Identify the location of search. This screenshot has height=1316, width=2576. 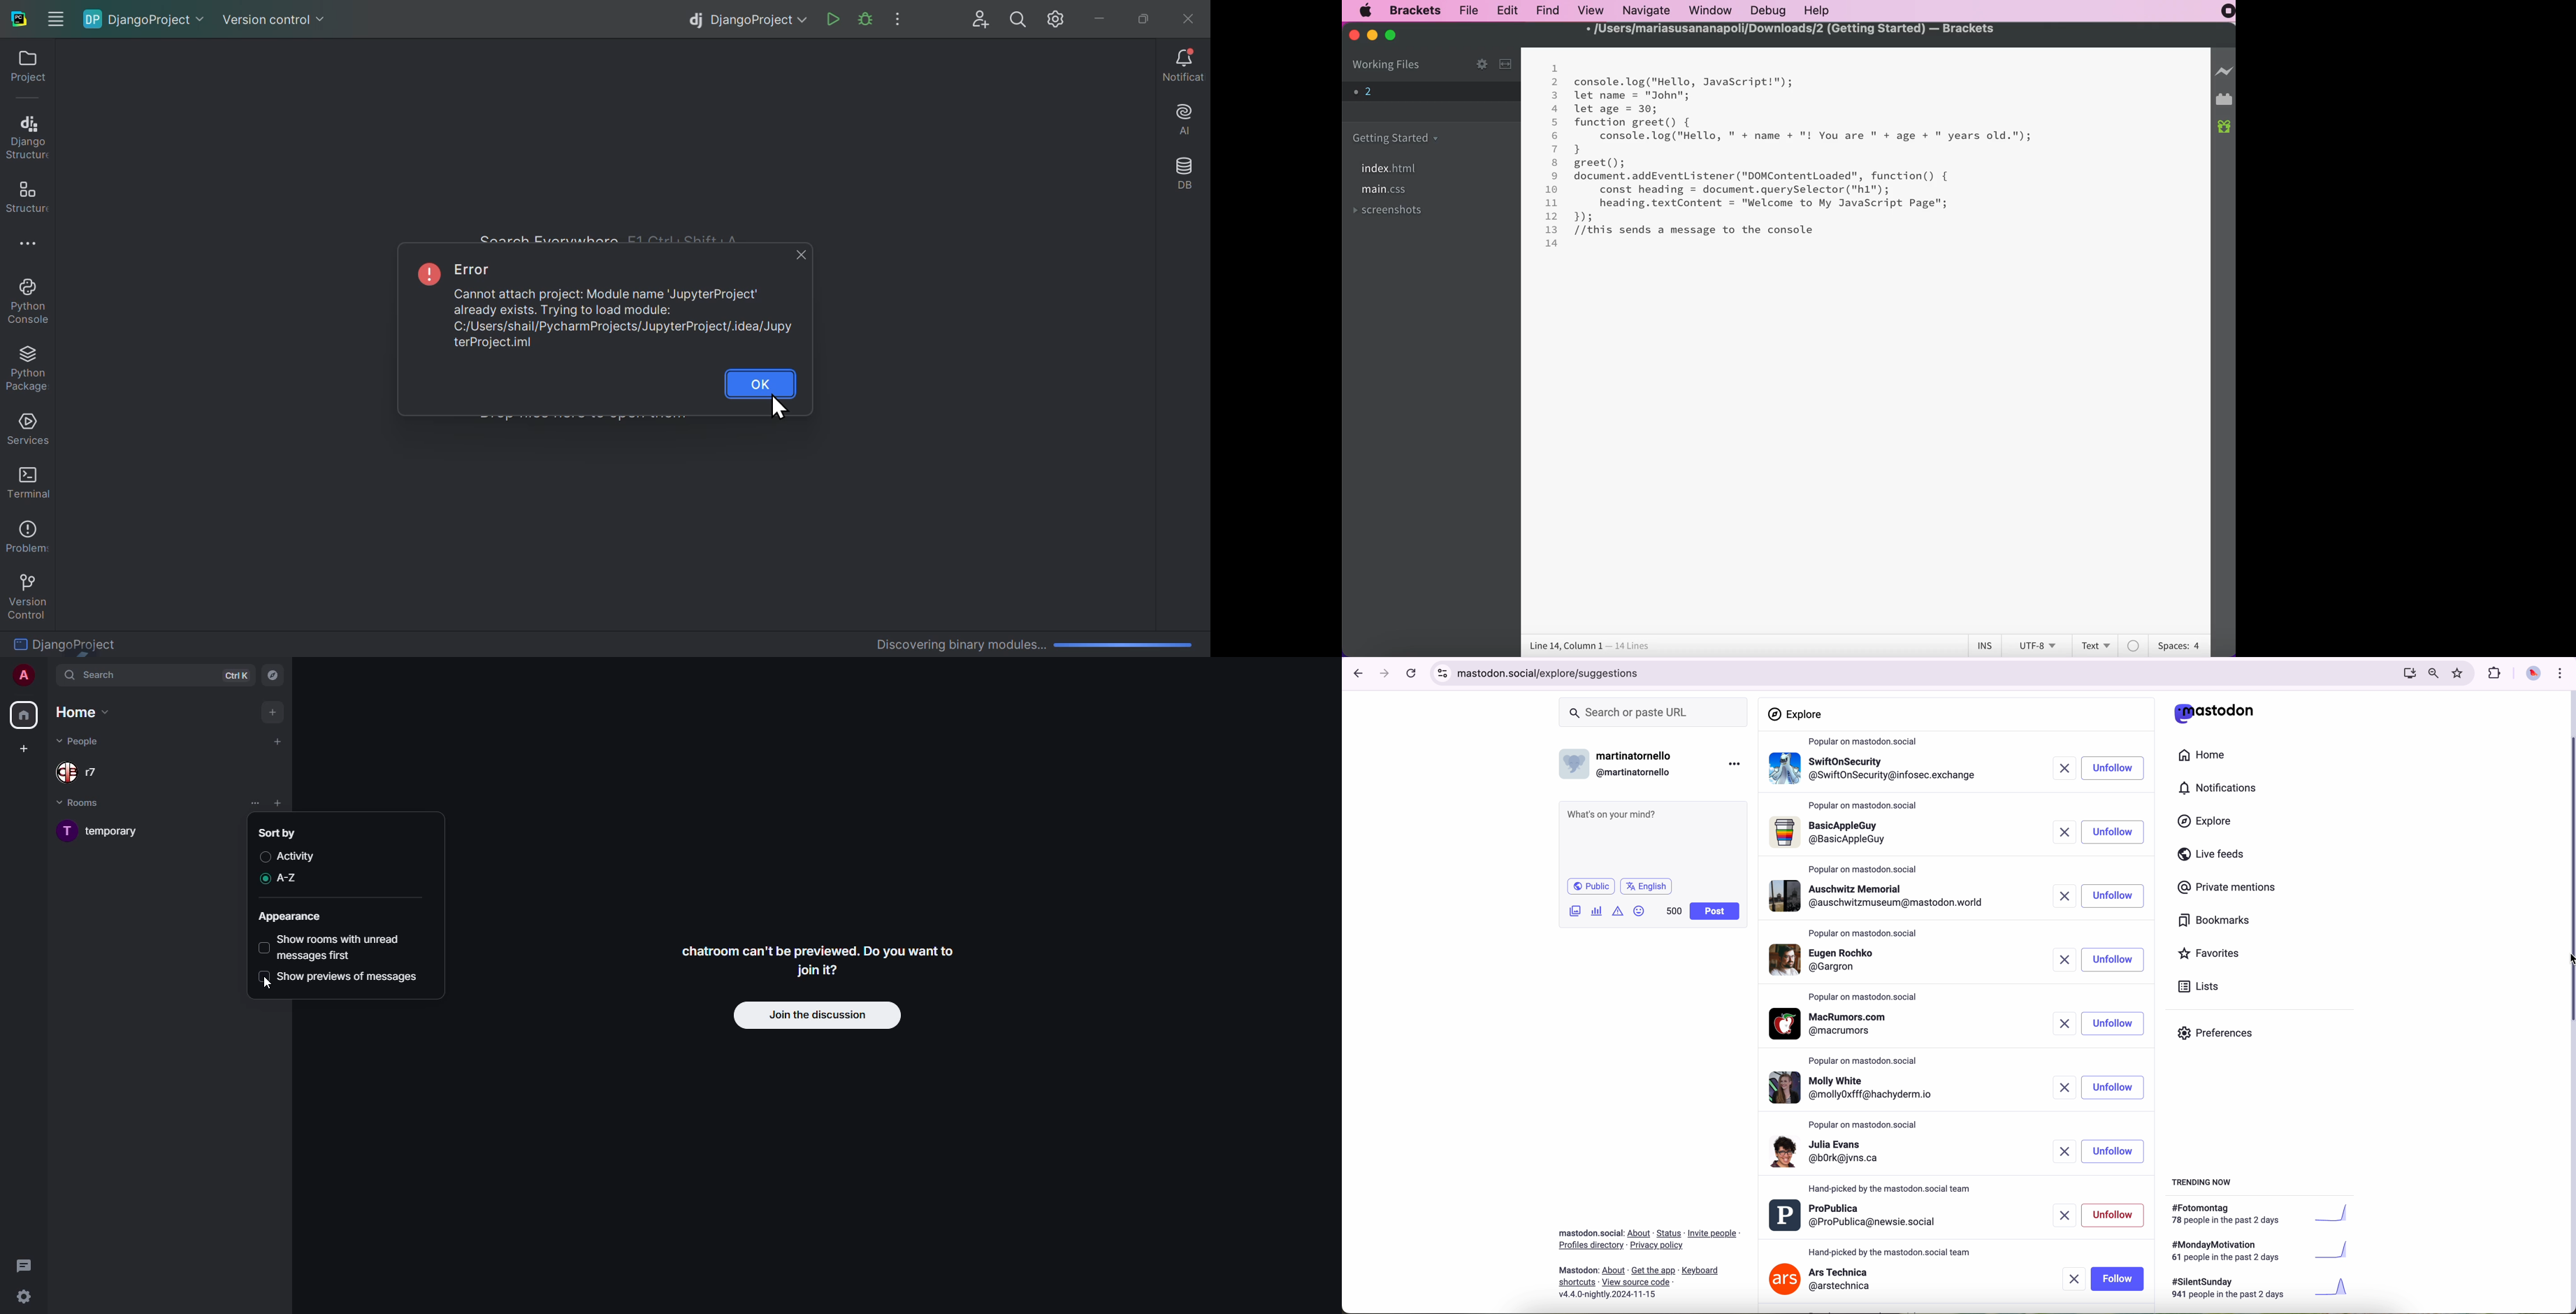
(97, 674).